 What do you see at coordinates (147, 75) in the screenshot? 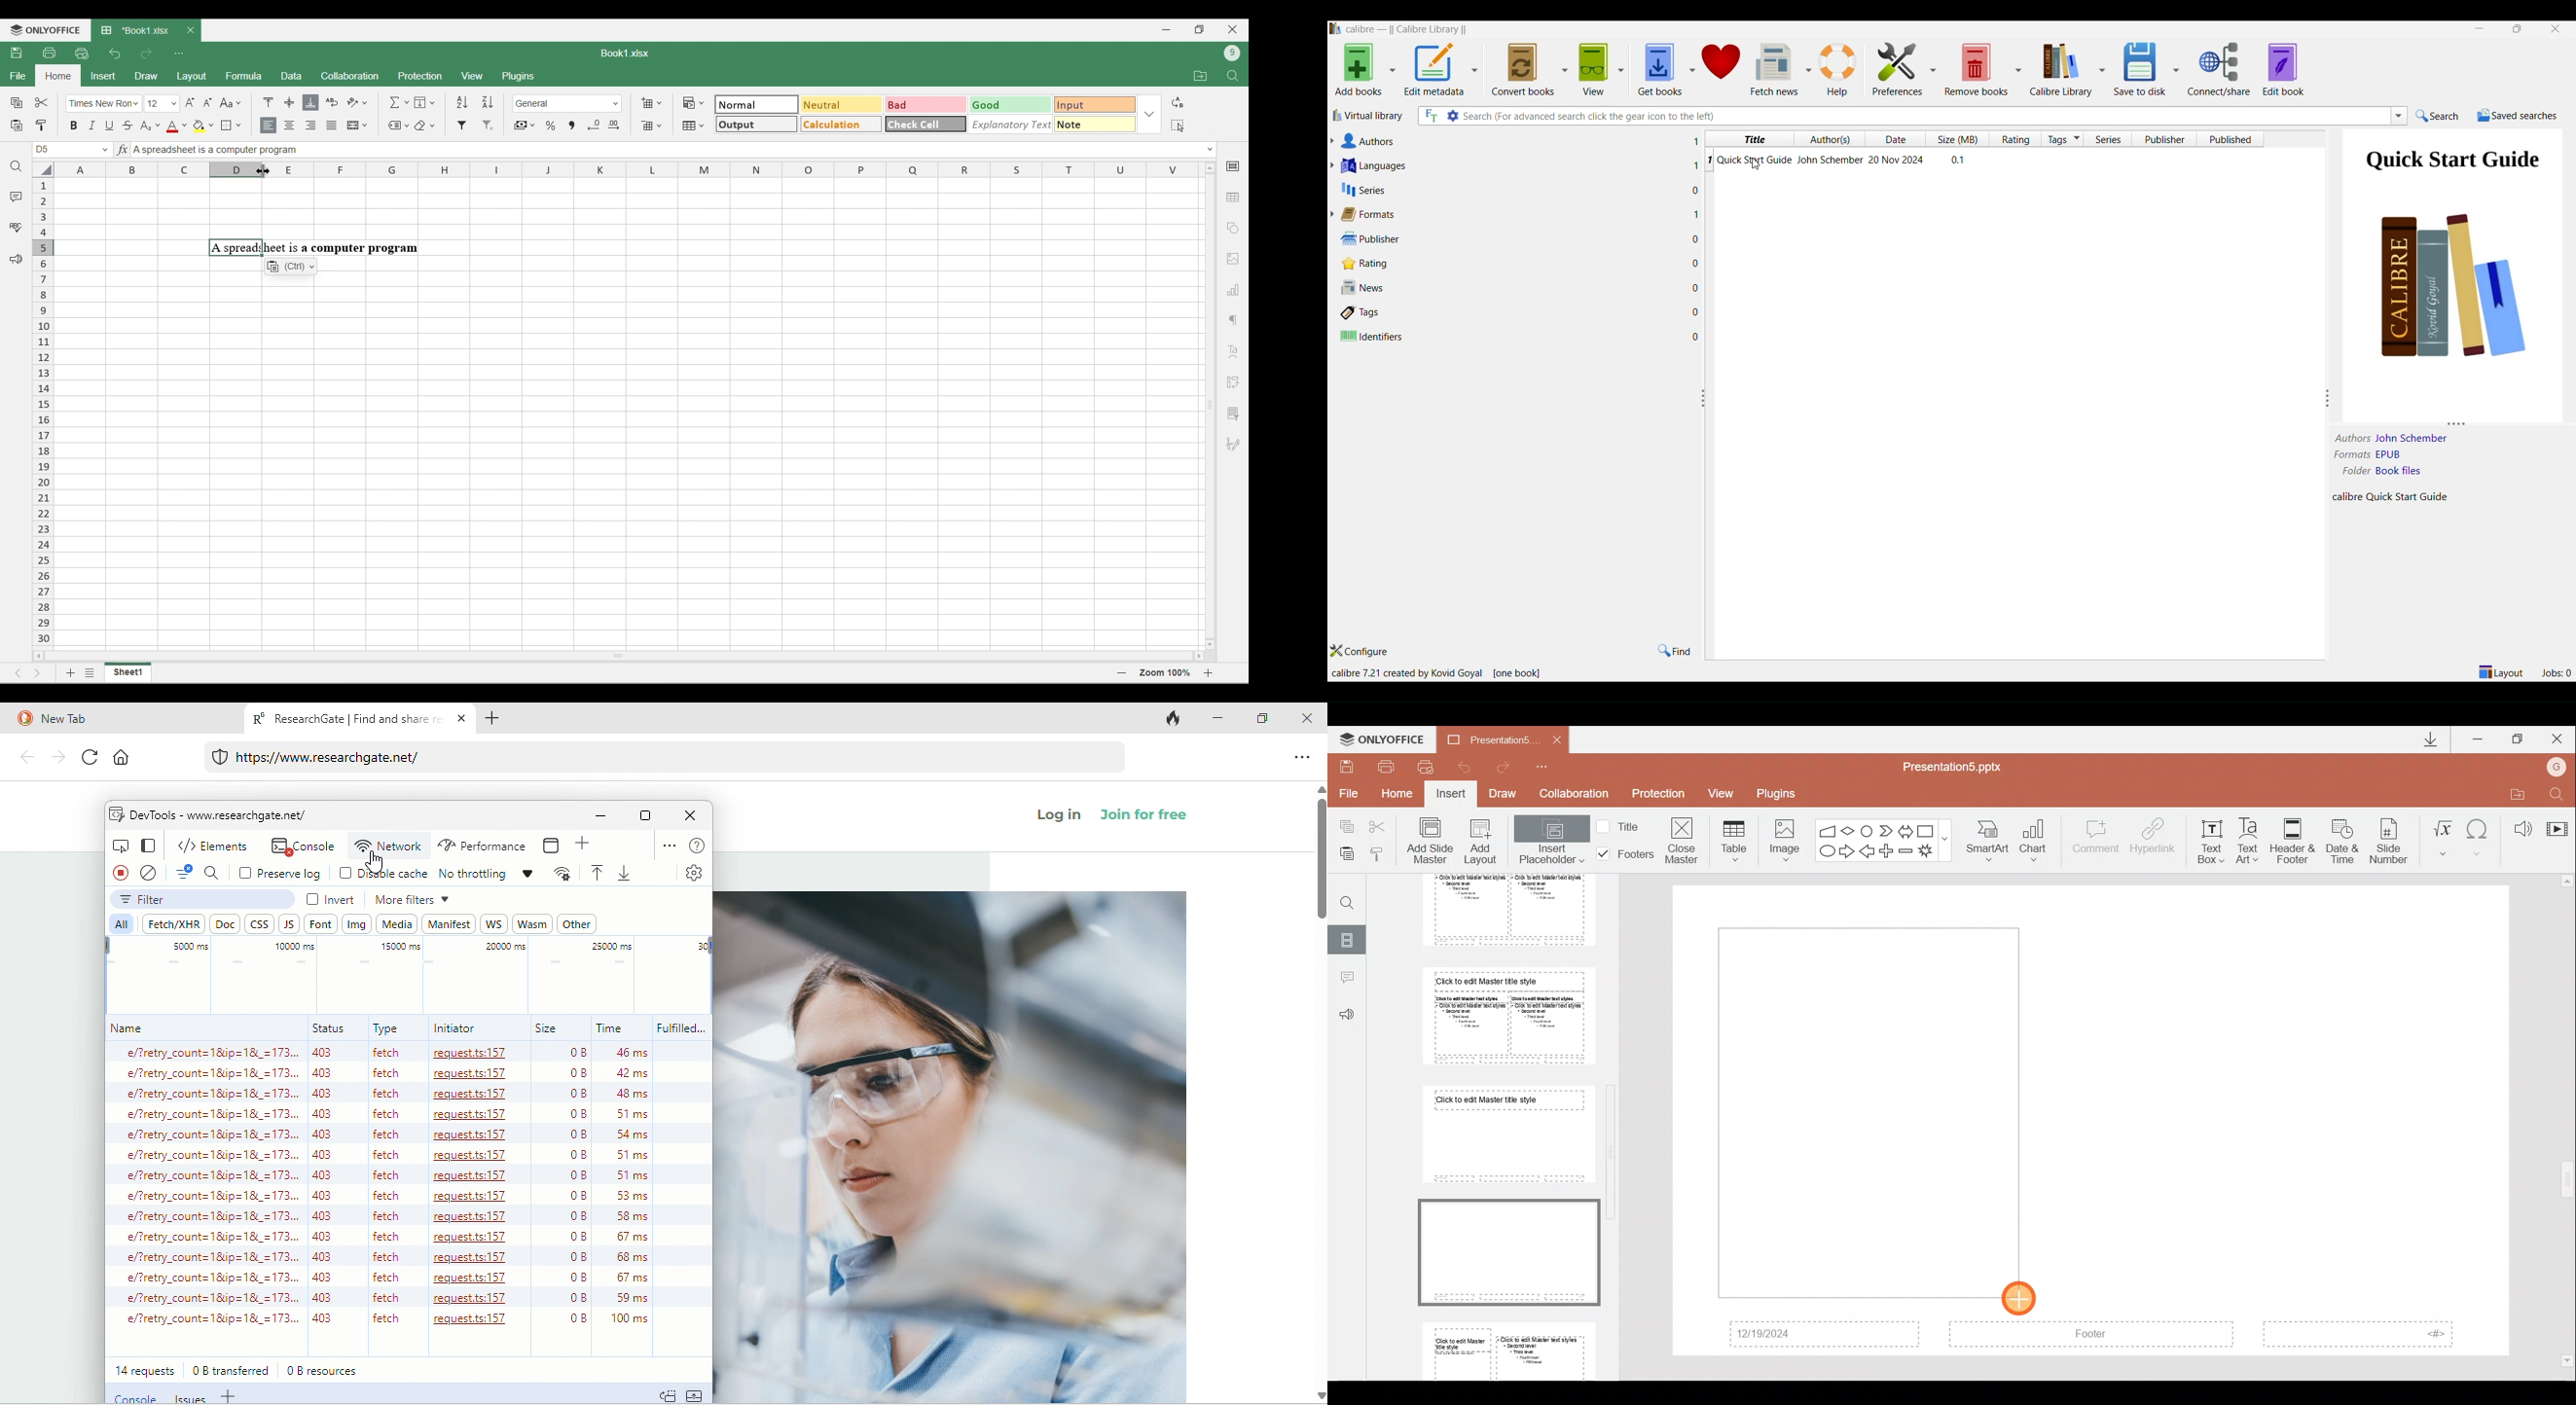
I see `Draw menu` at bounding box center [147, 75].